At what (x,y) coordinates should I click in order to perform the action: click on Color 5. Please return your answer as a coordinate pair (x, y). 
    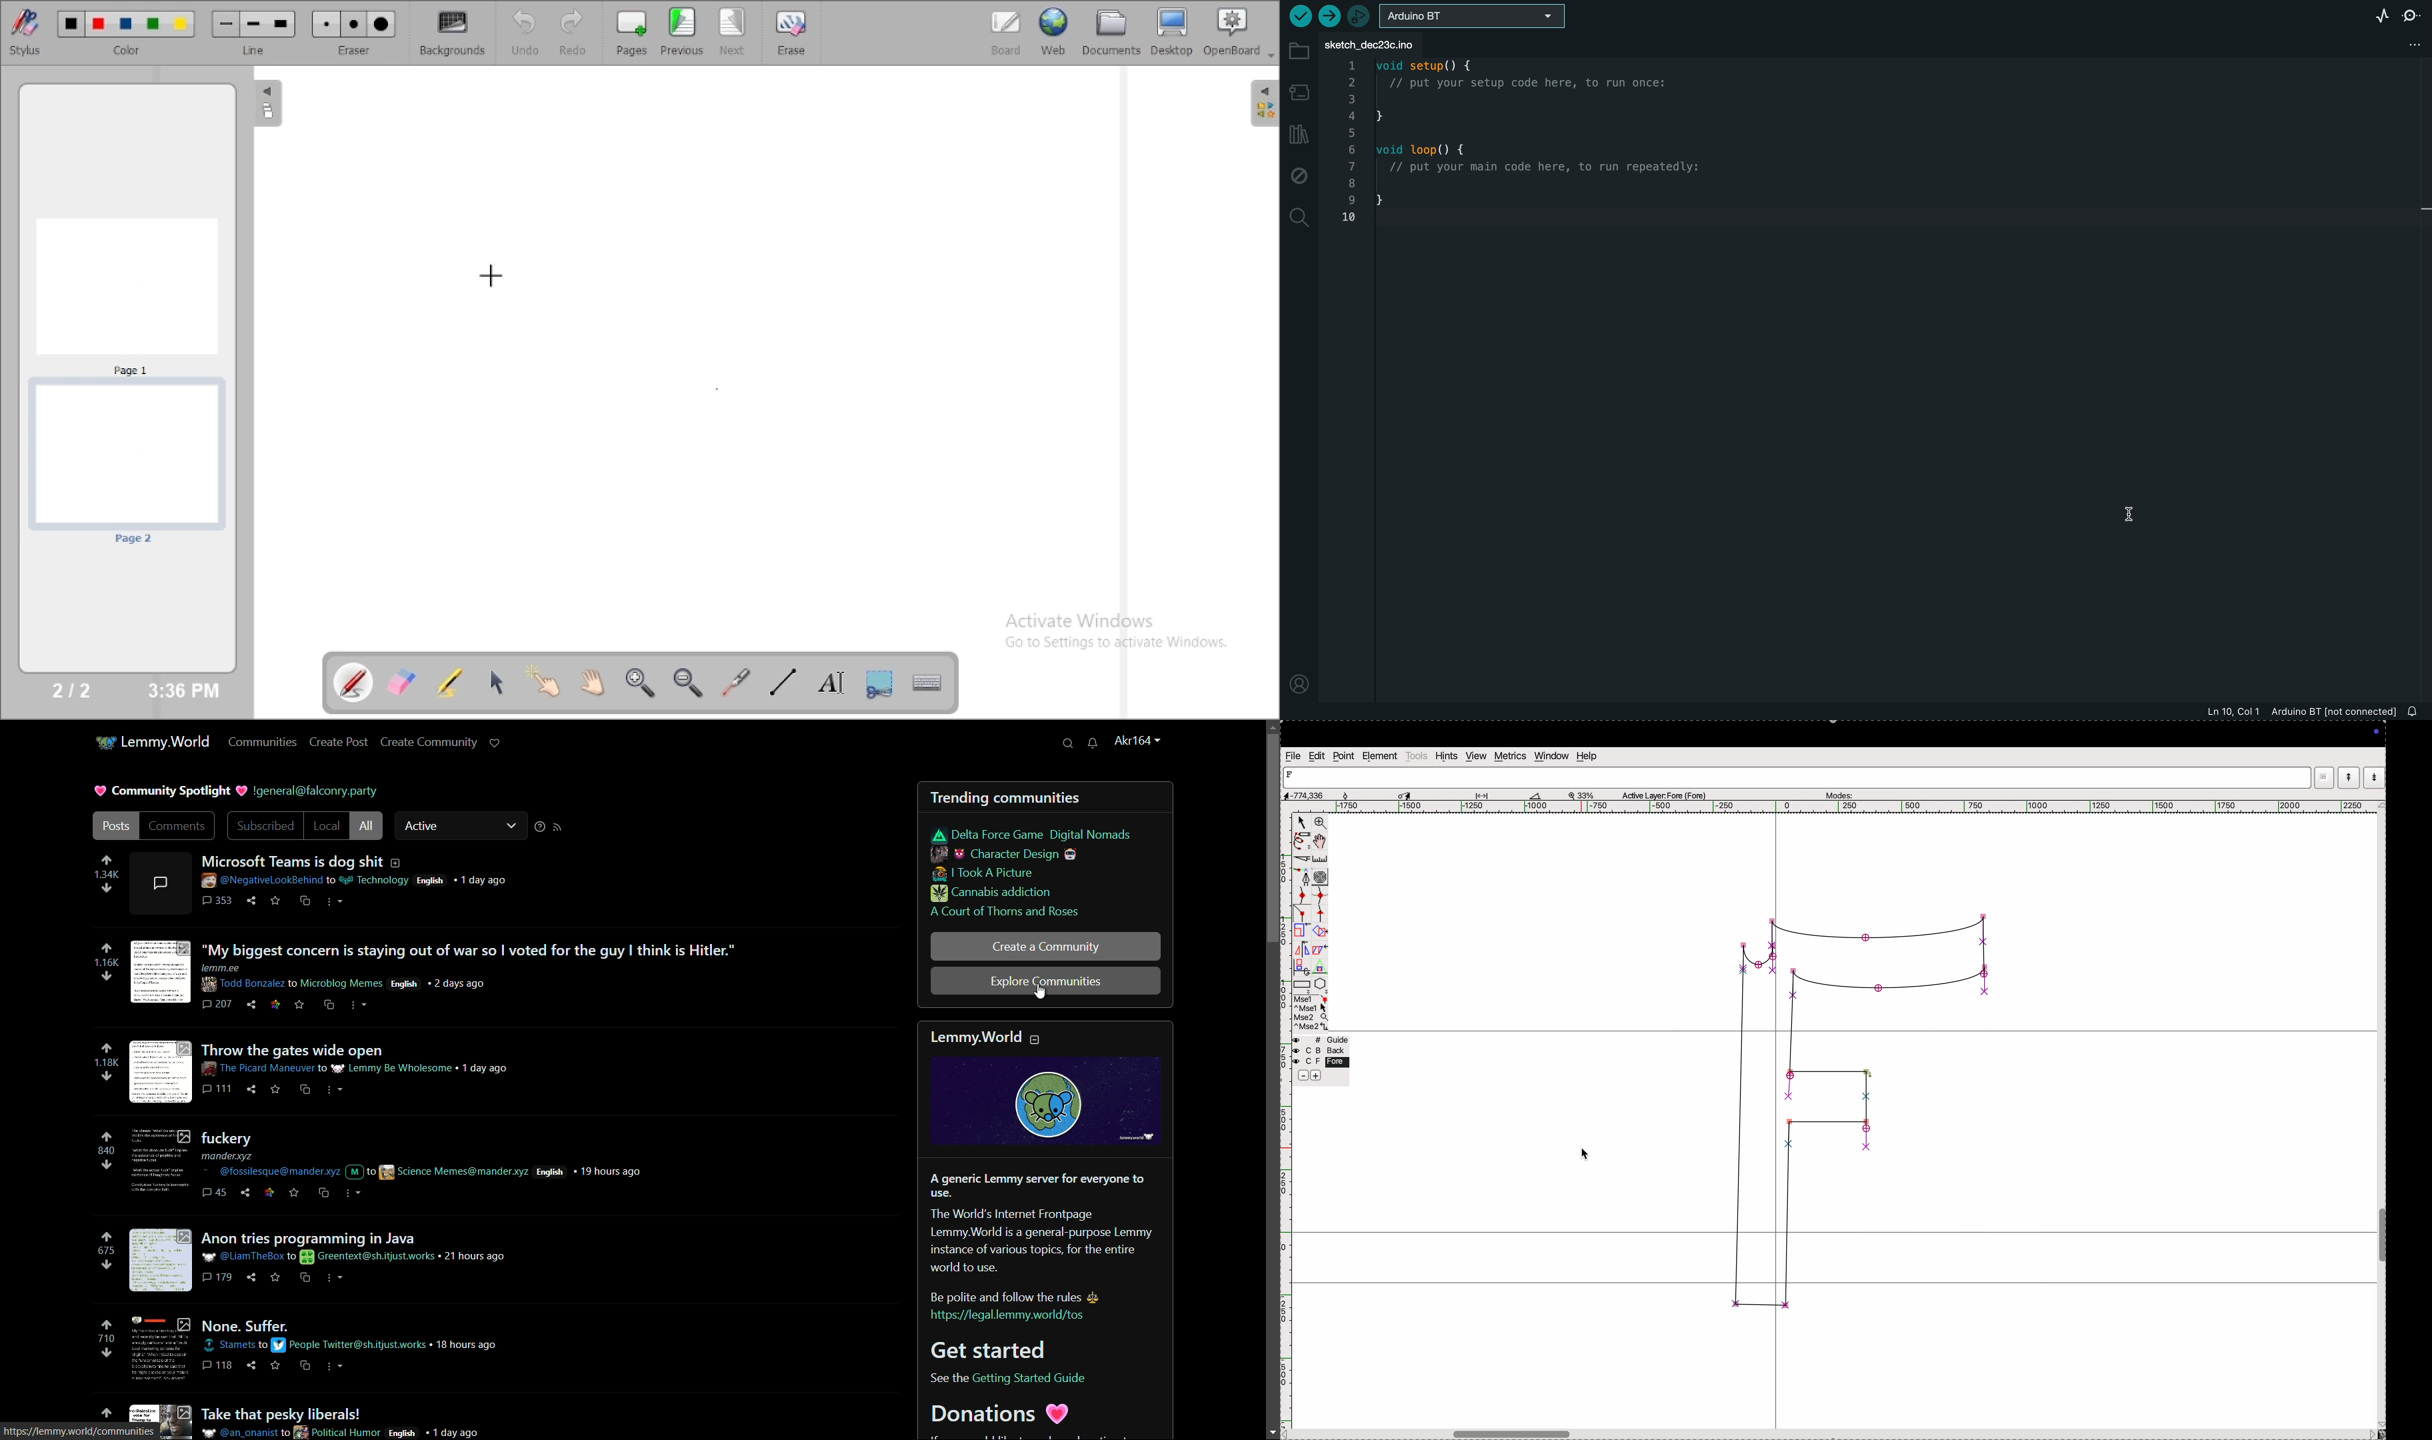
    Looking at the image, I should click on (181, 24).